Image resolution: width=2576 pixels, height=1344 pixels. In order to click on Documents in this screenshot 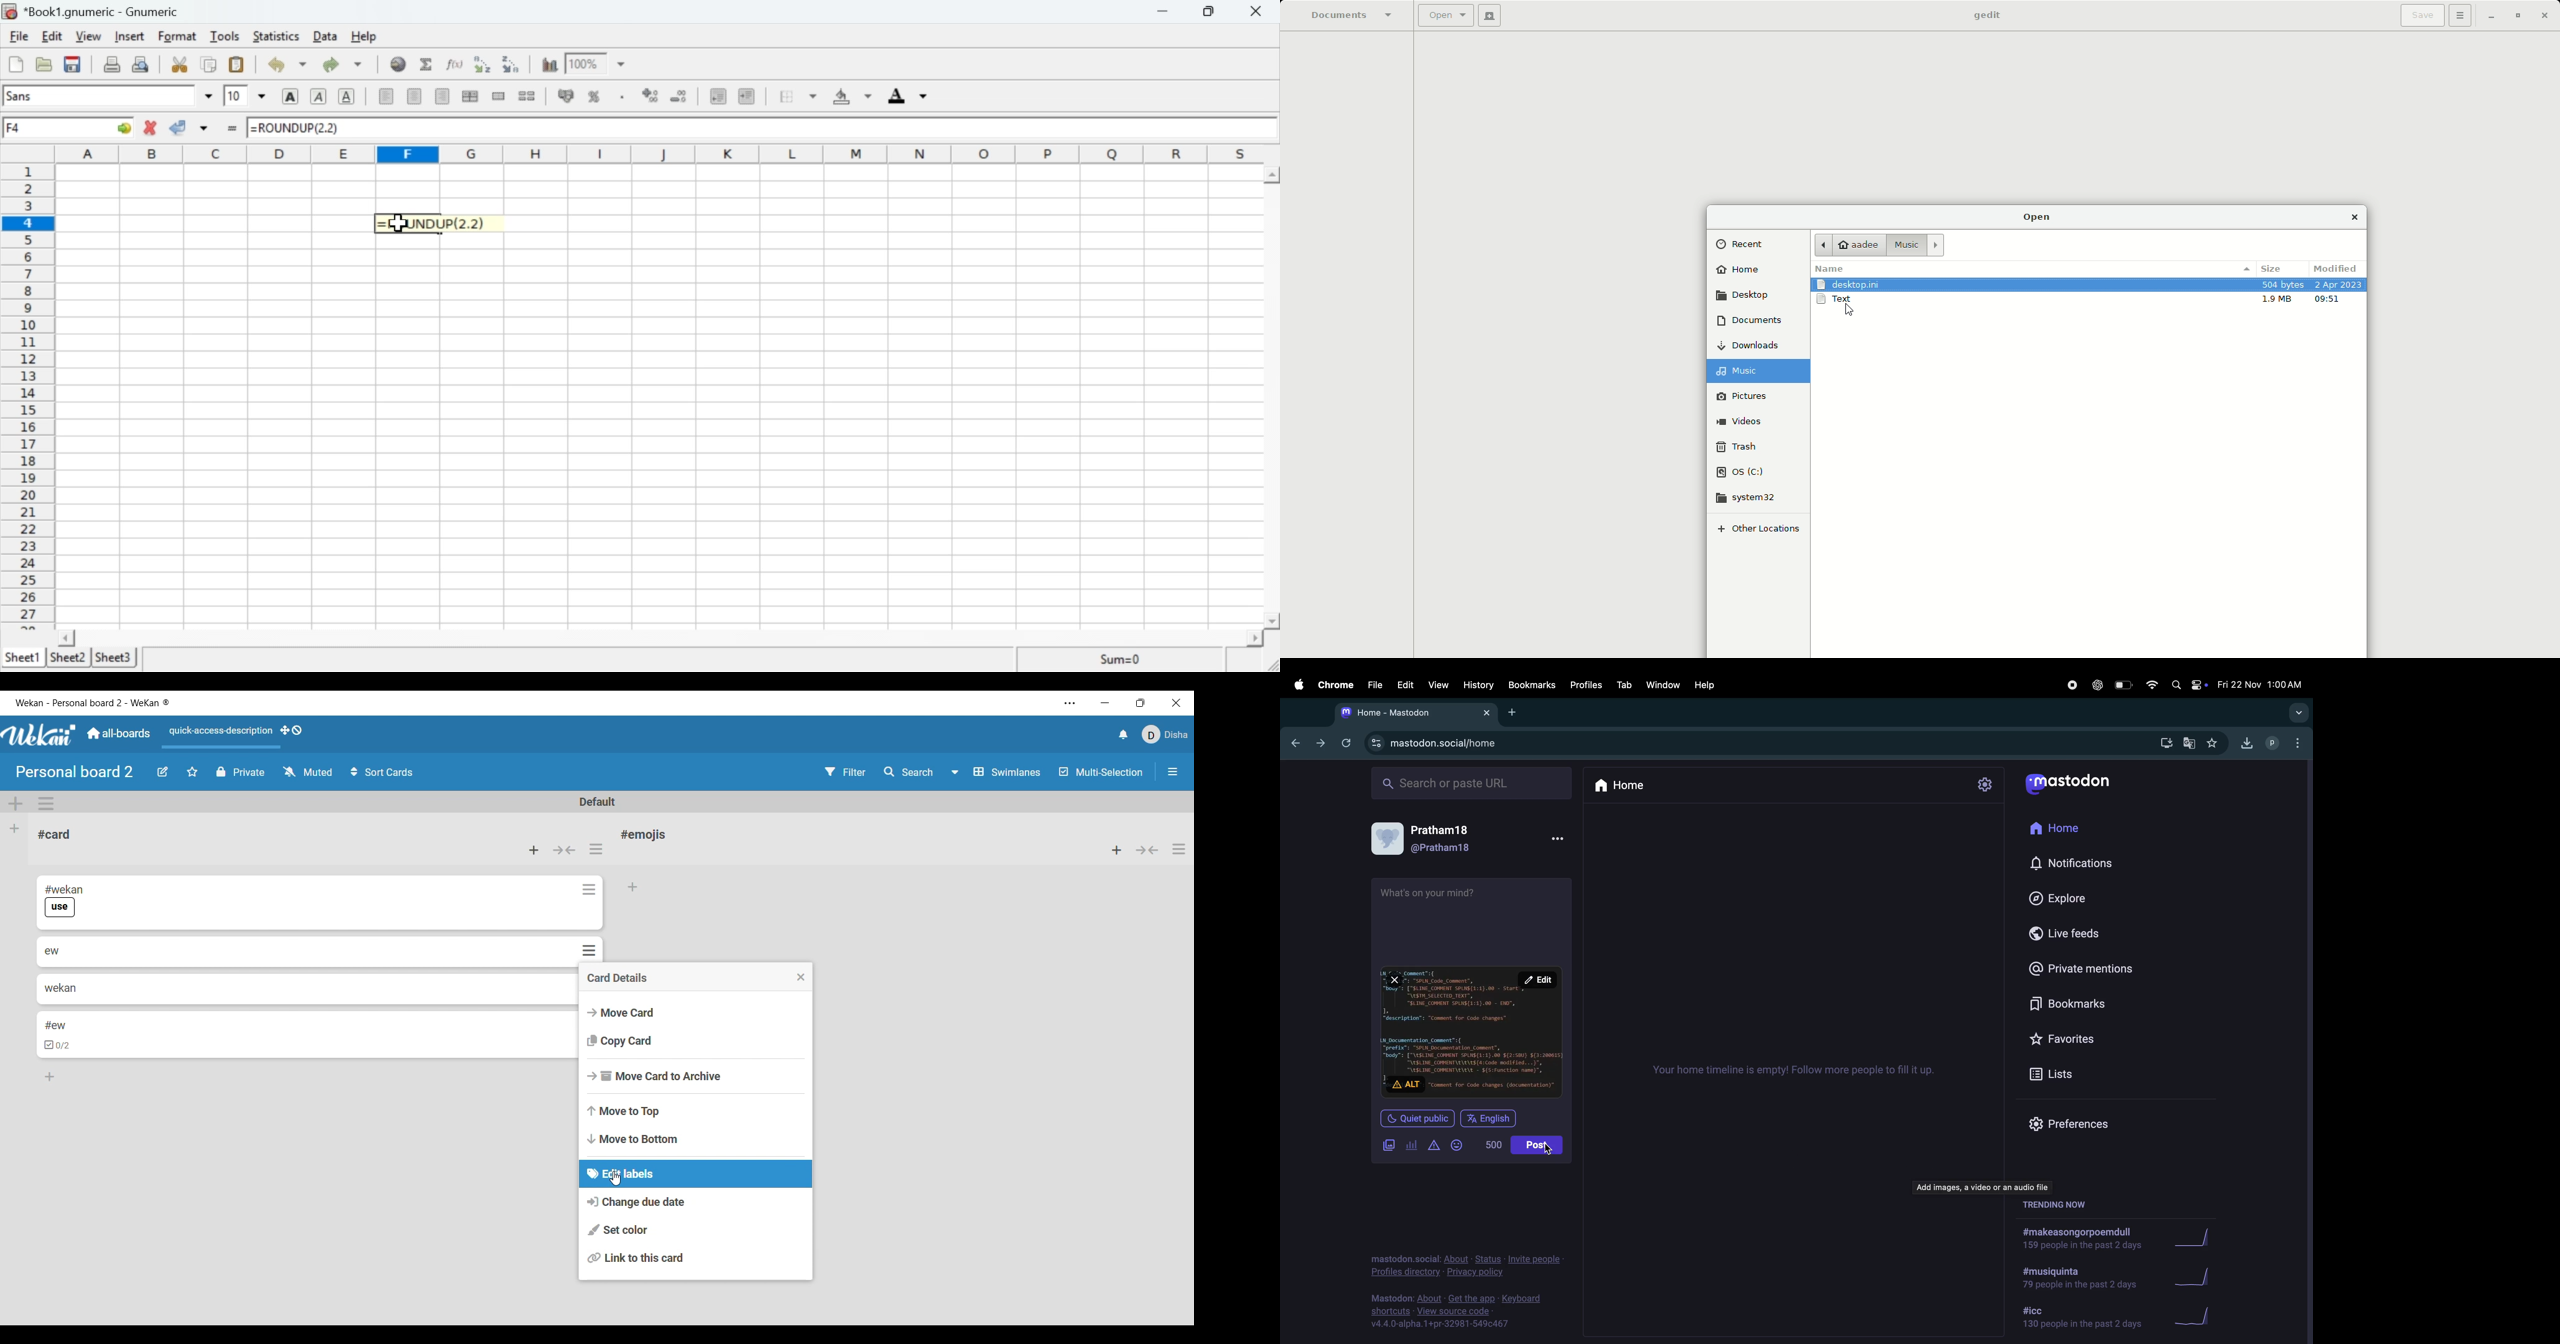, I will do `click(1351, 16)`.